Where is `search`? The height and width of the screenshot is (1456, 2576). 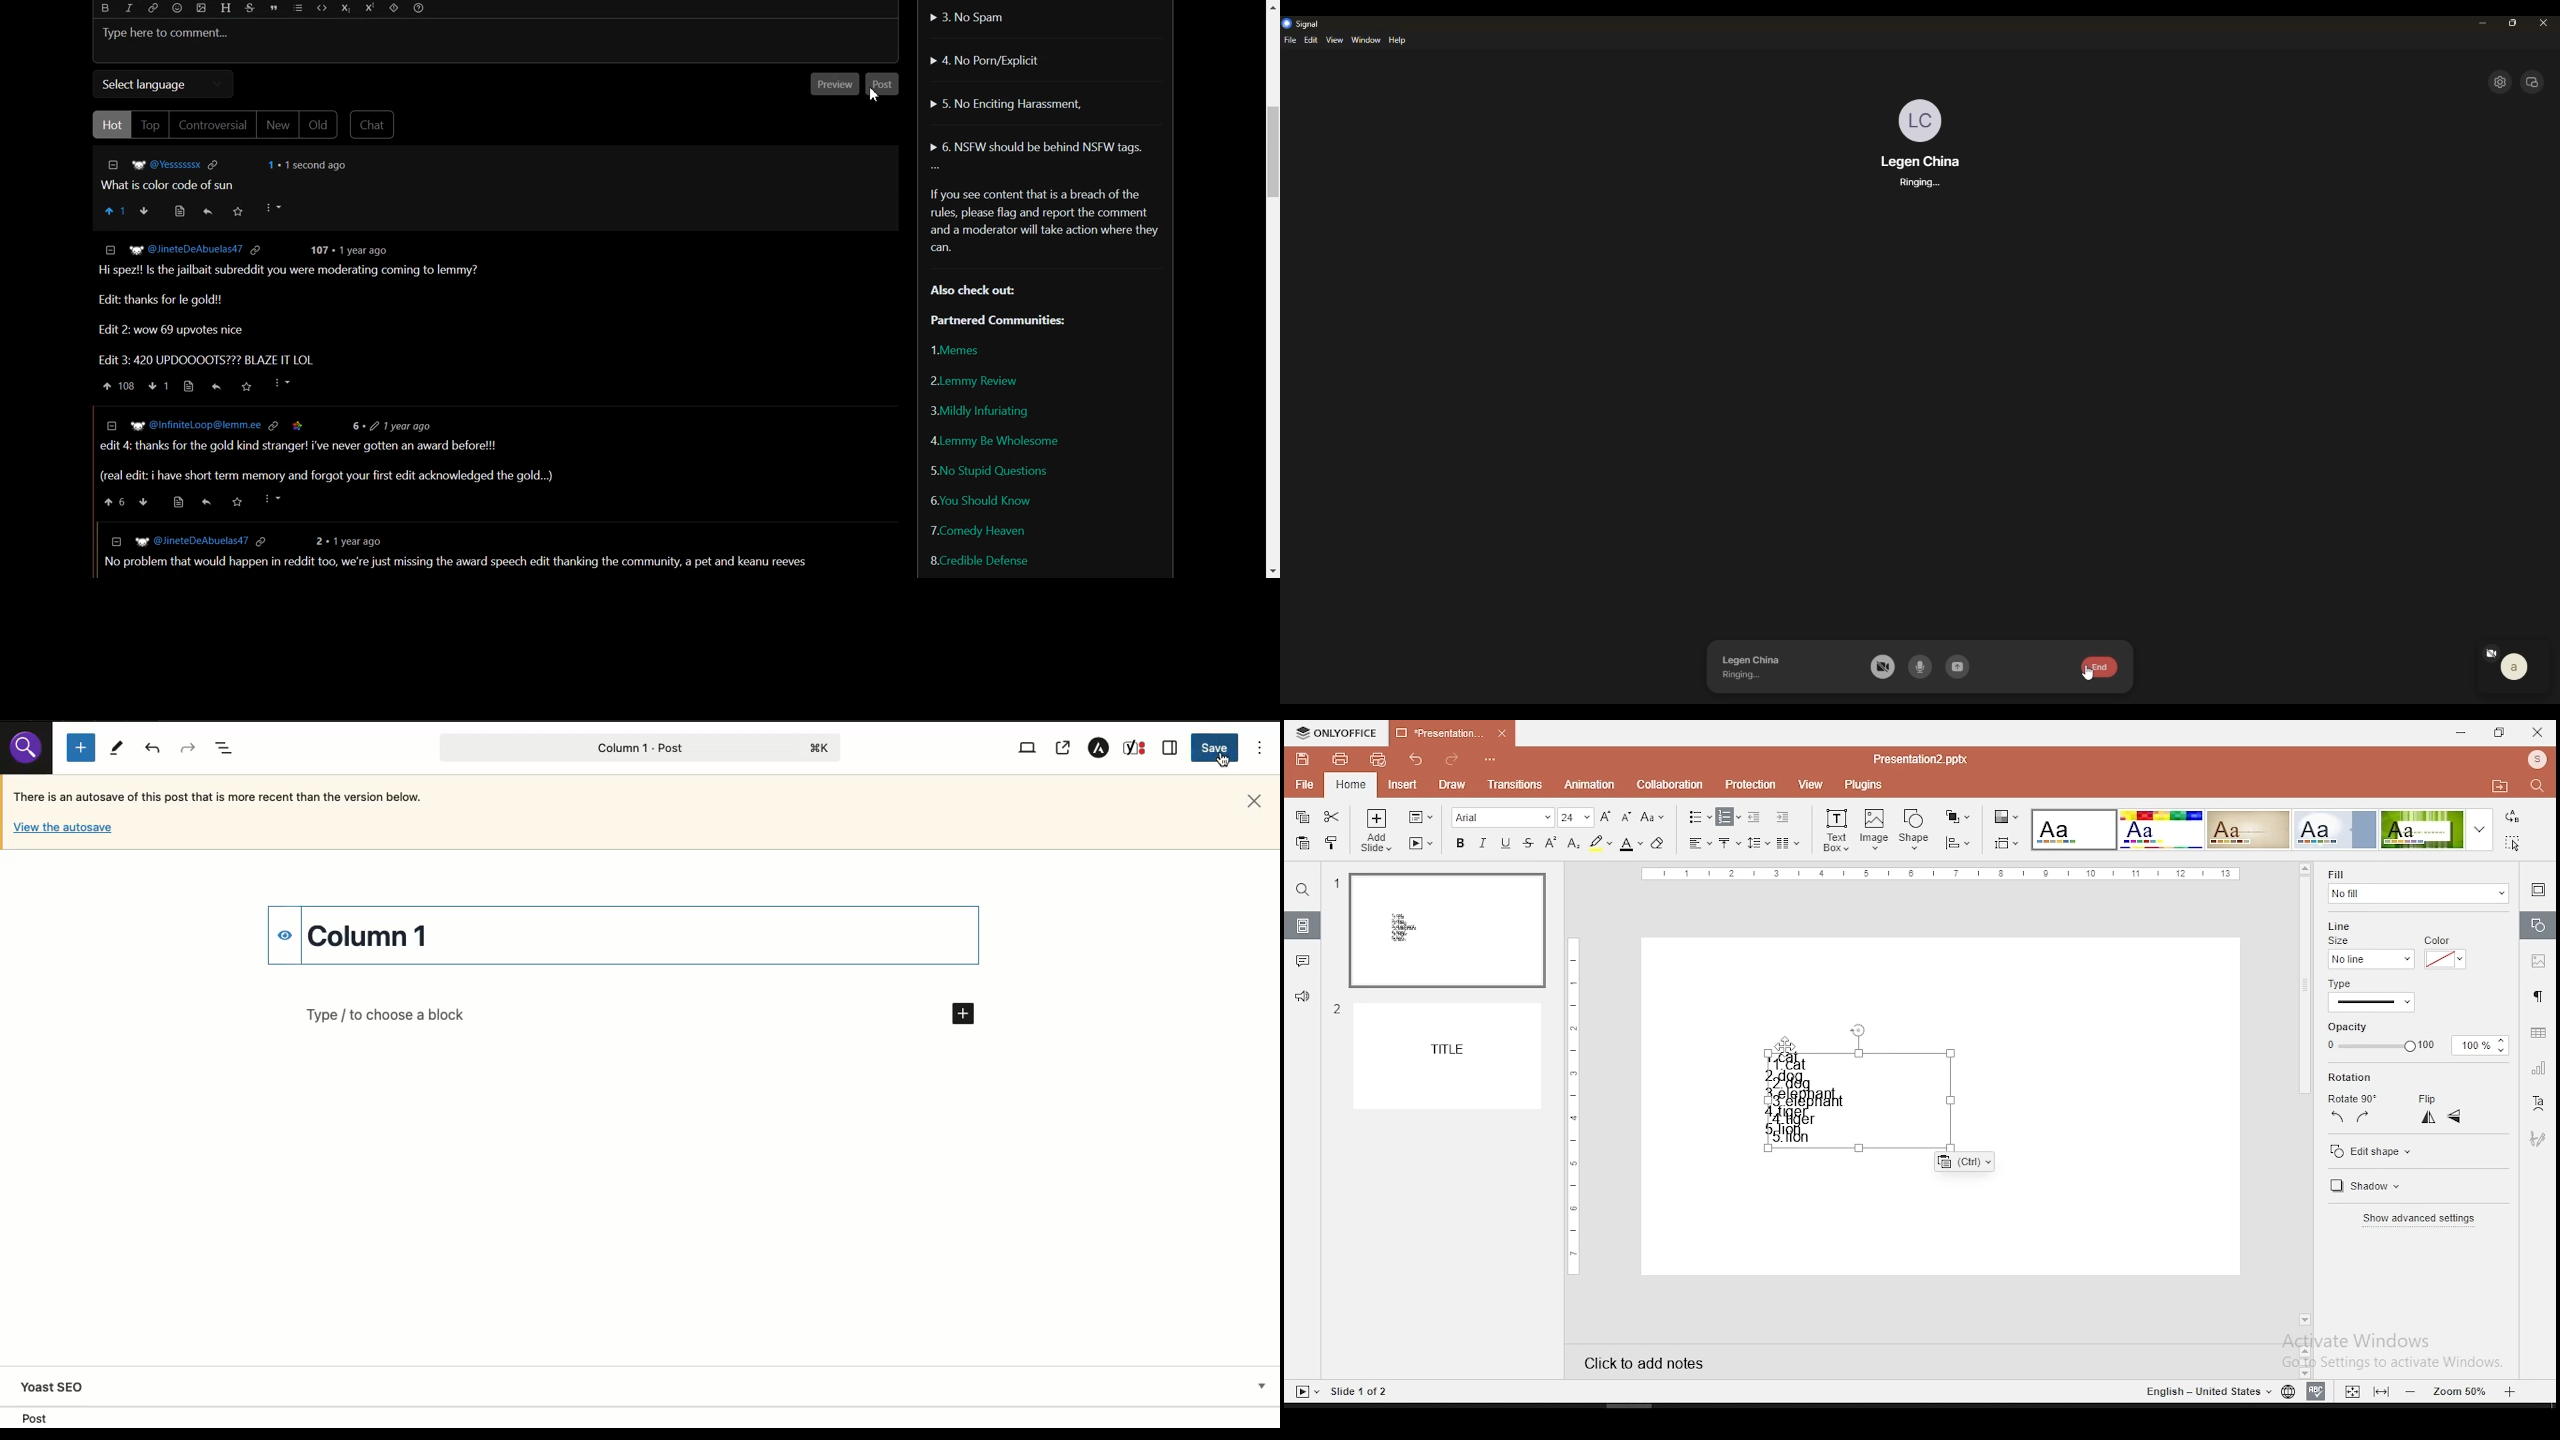
search is located at coordinates (2541, 788).